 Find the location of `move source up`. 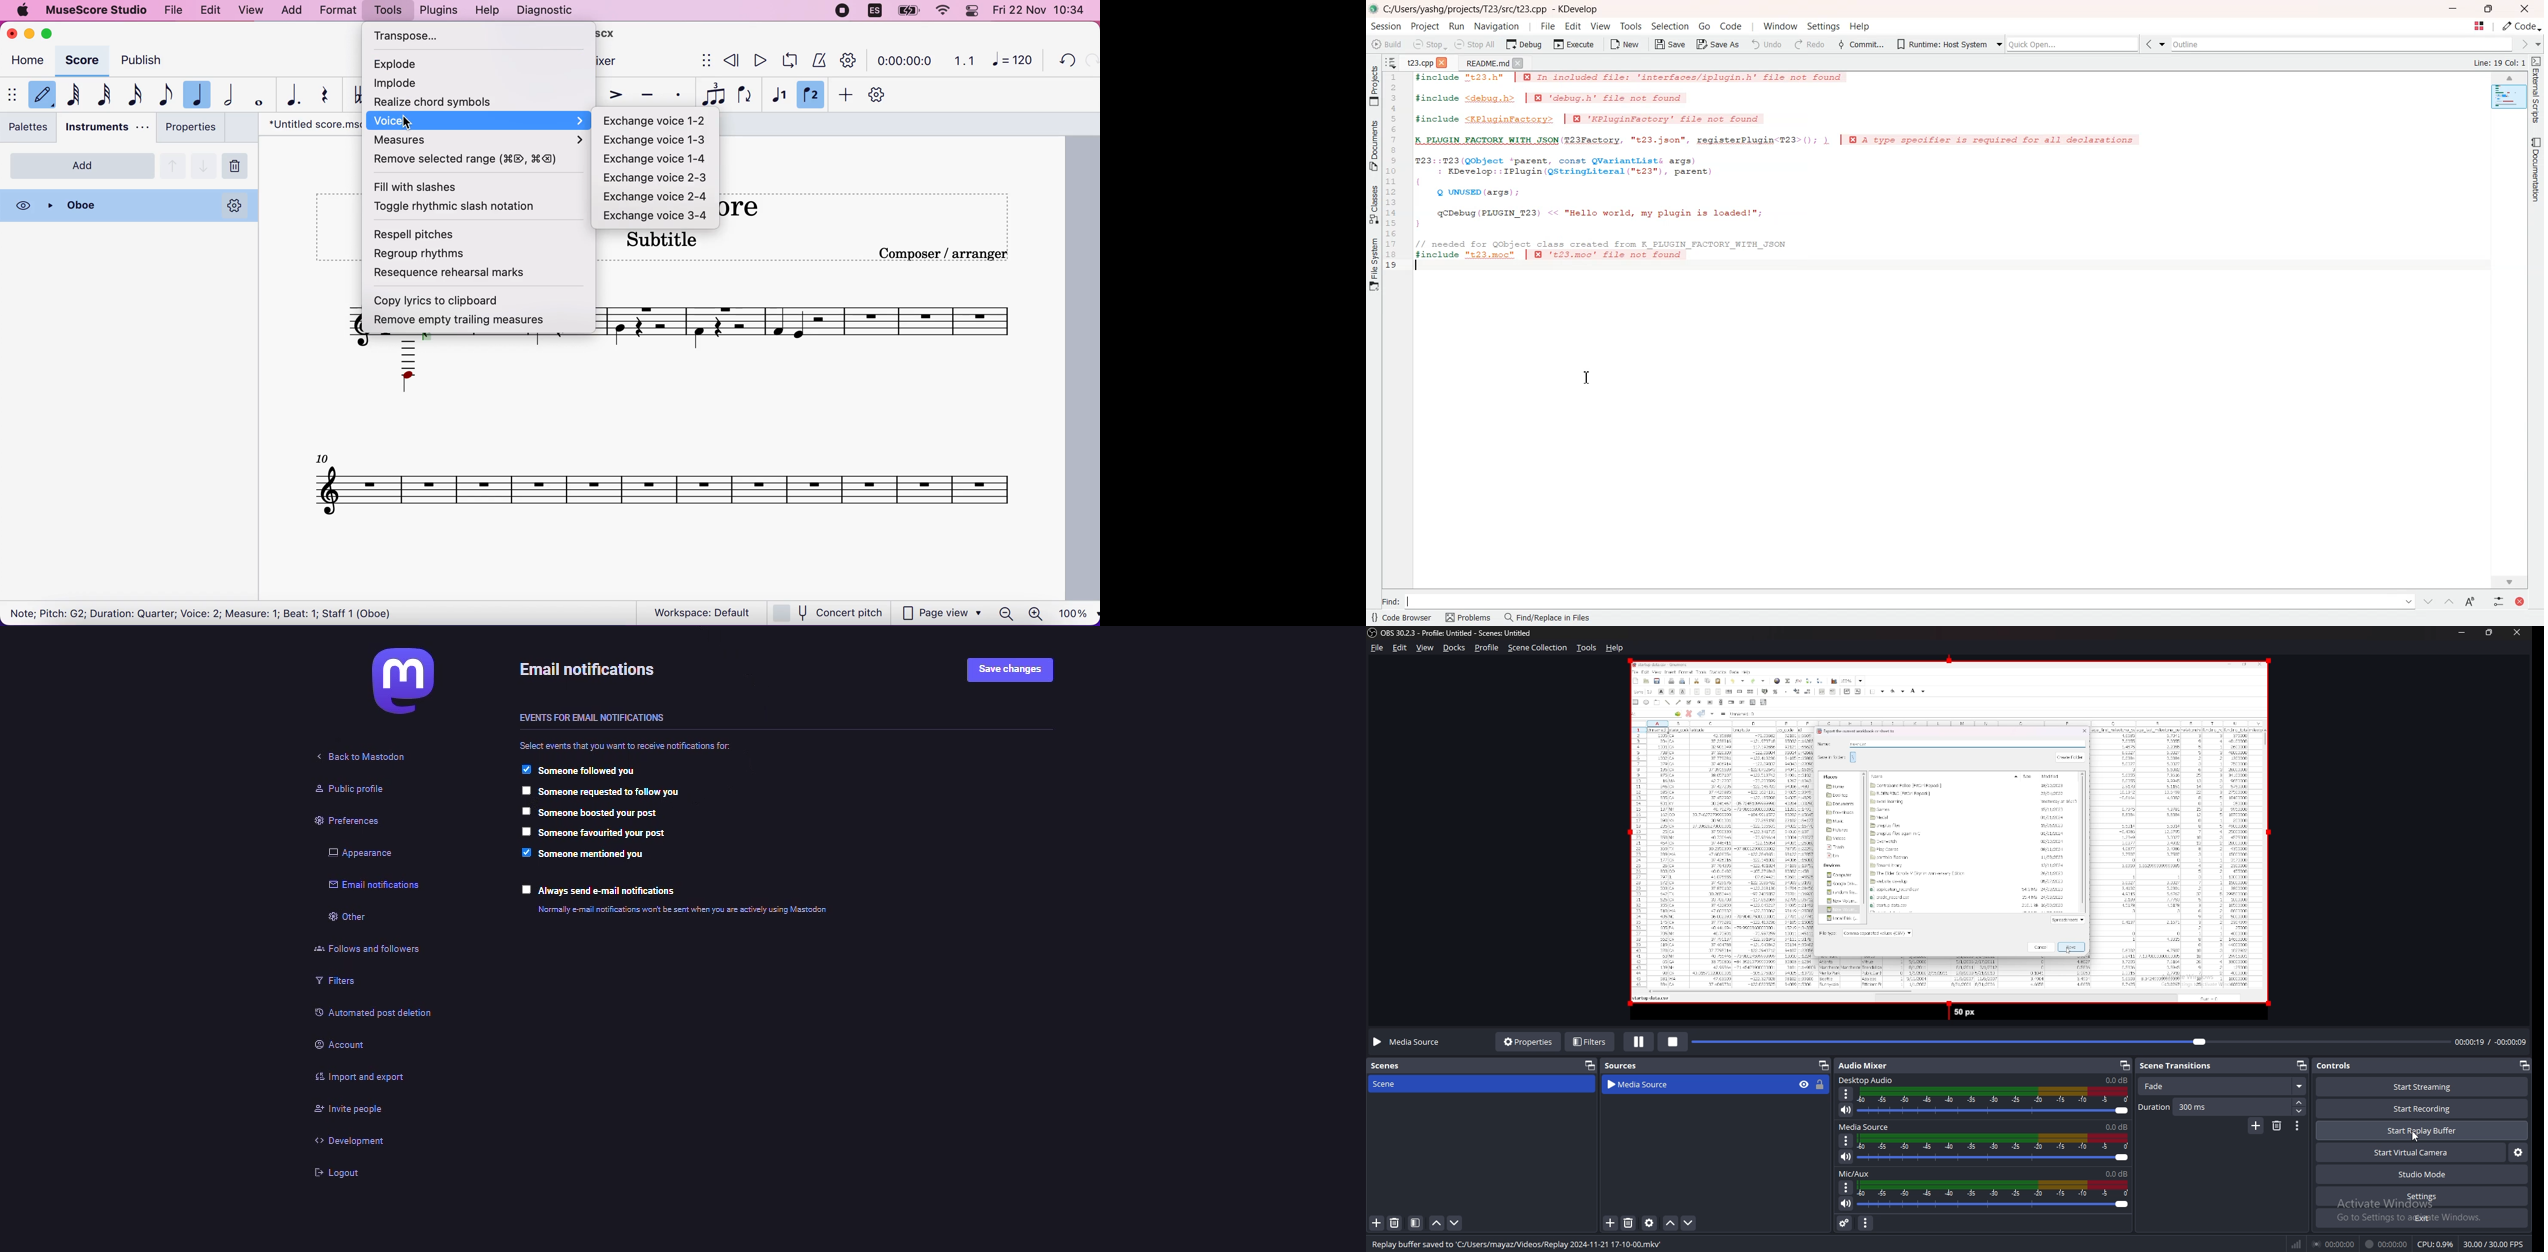

move source up is located at coordinates (1671, 1223).